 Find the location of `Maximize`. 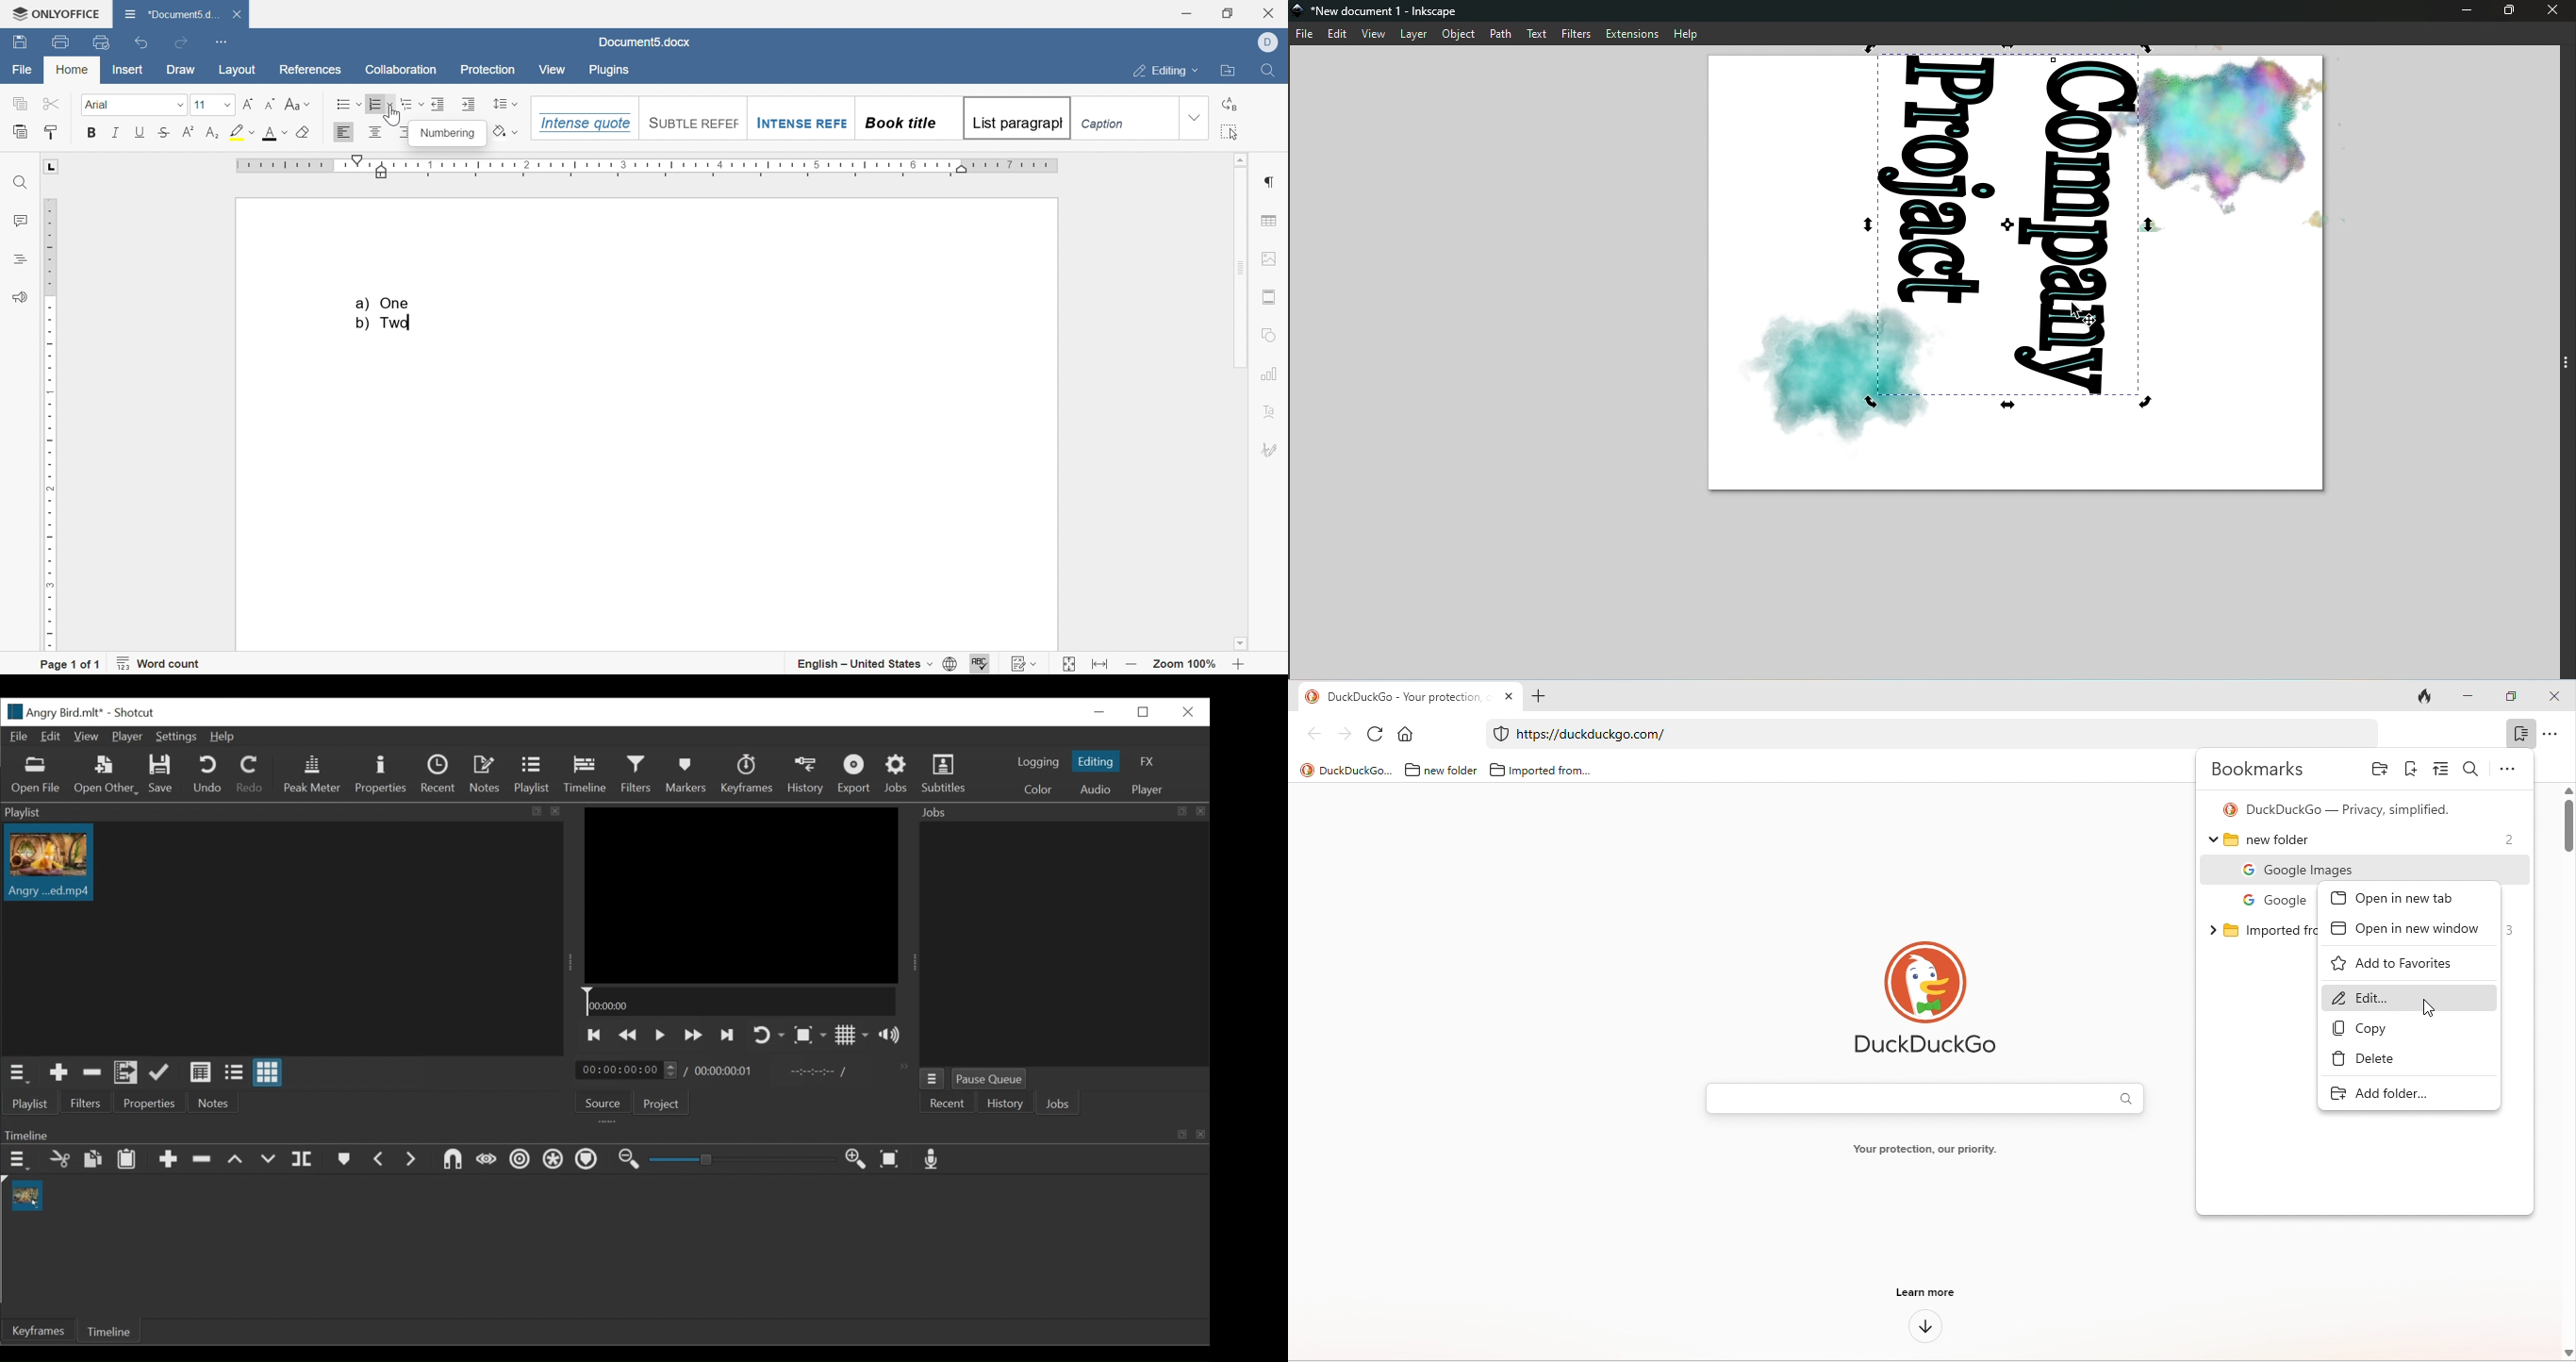

Maximize is located at coordinates (2507, 10).